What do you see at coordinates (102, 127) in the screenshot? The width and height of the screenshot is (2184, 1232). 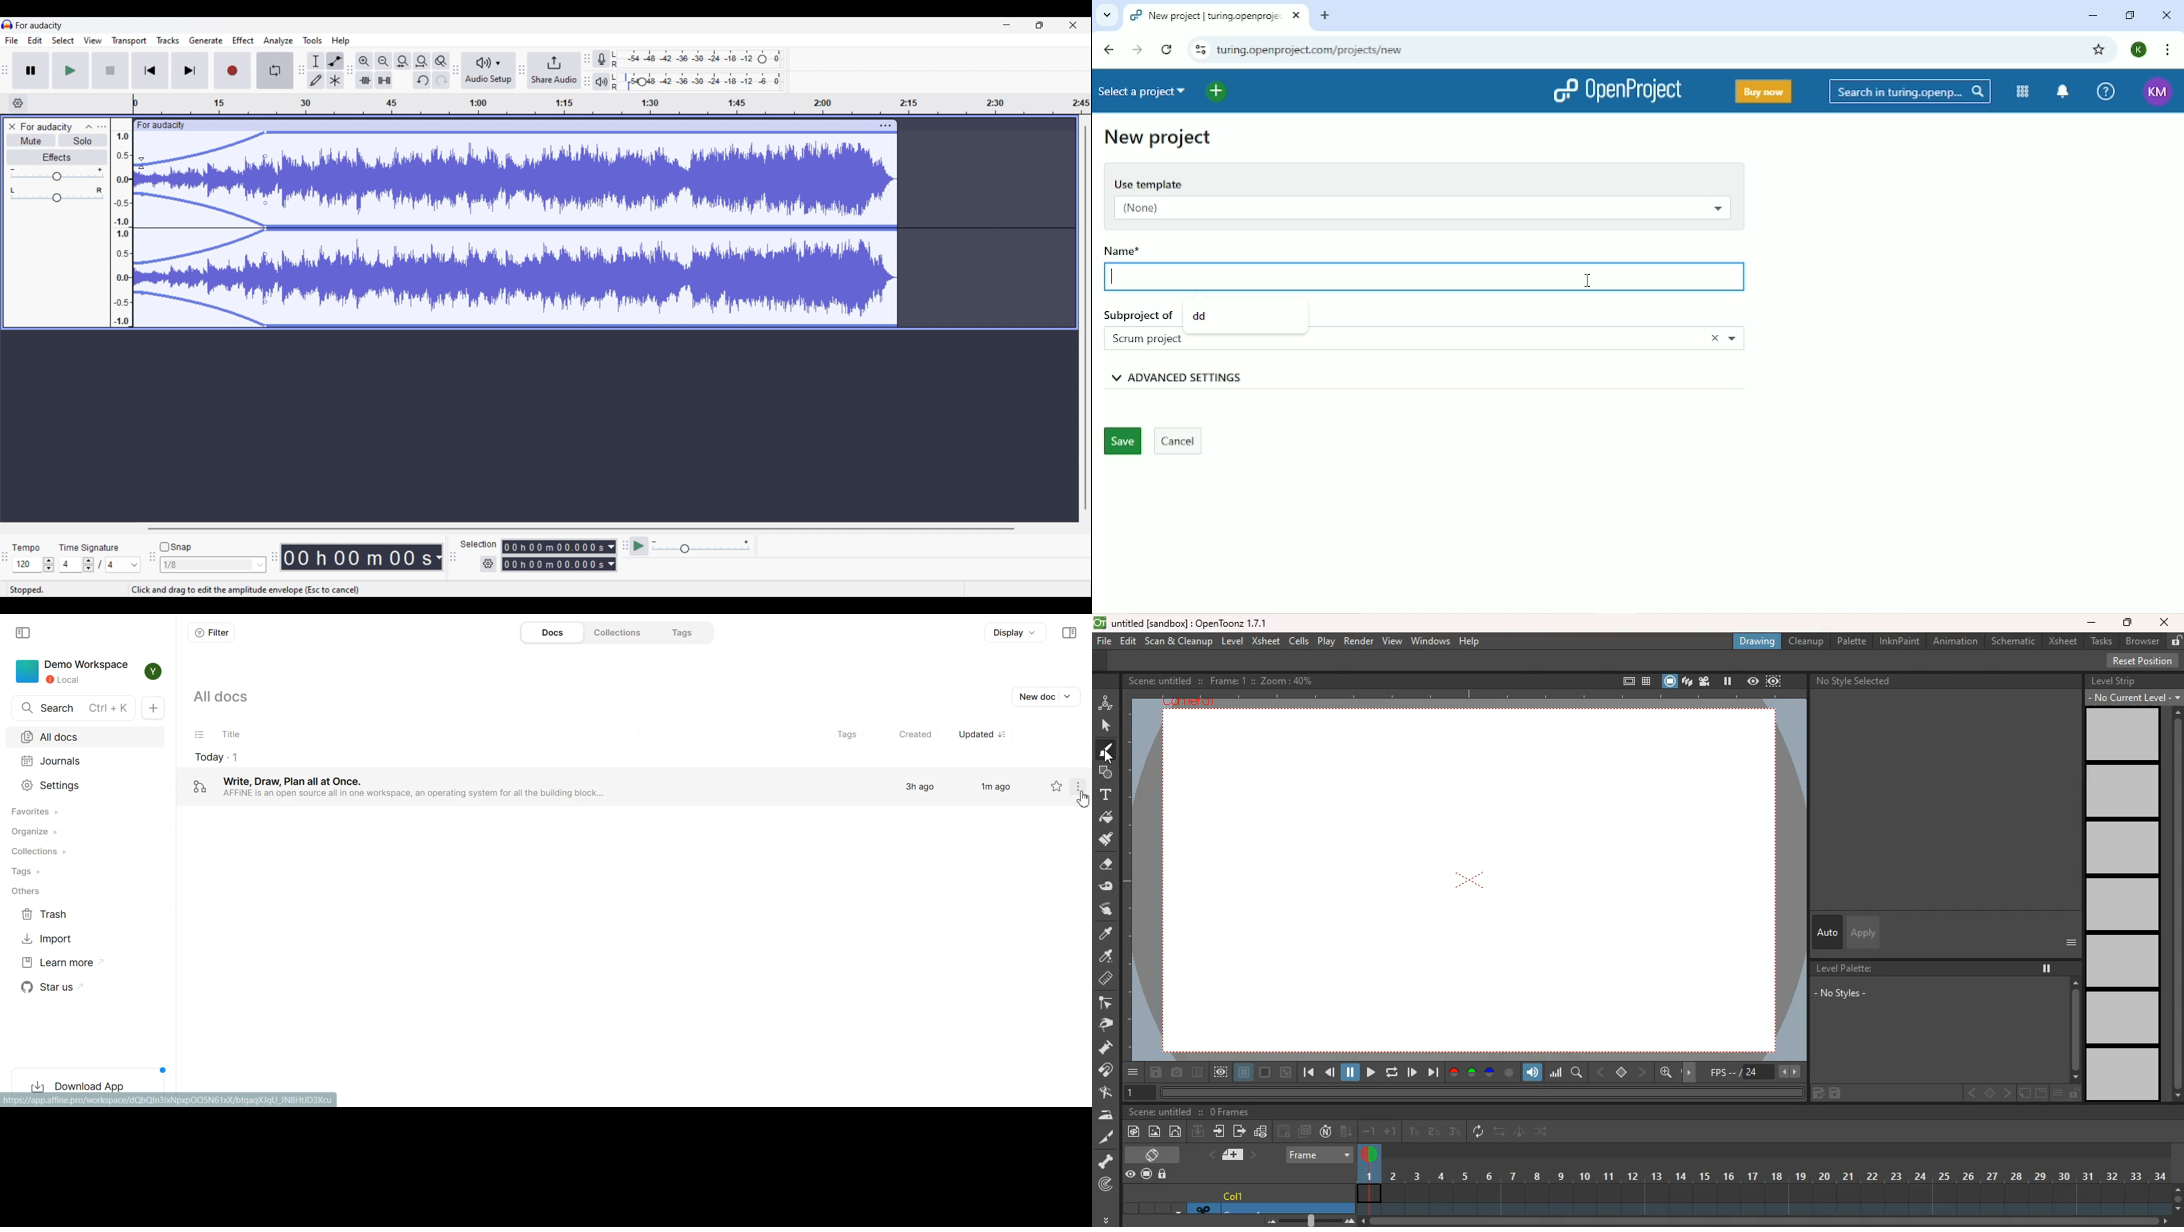 I see `Open menu` at bounding box center [102, 127].